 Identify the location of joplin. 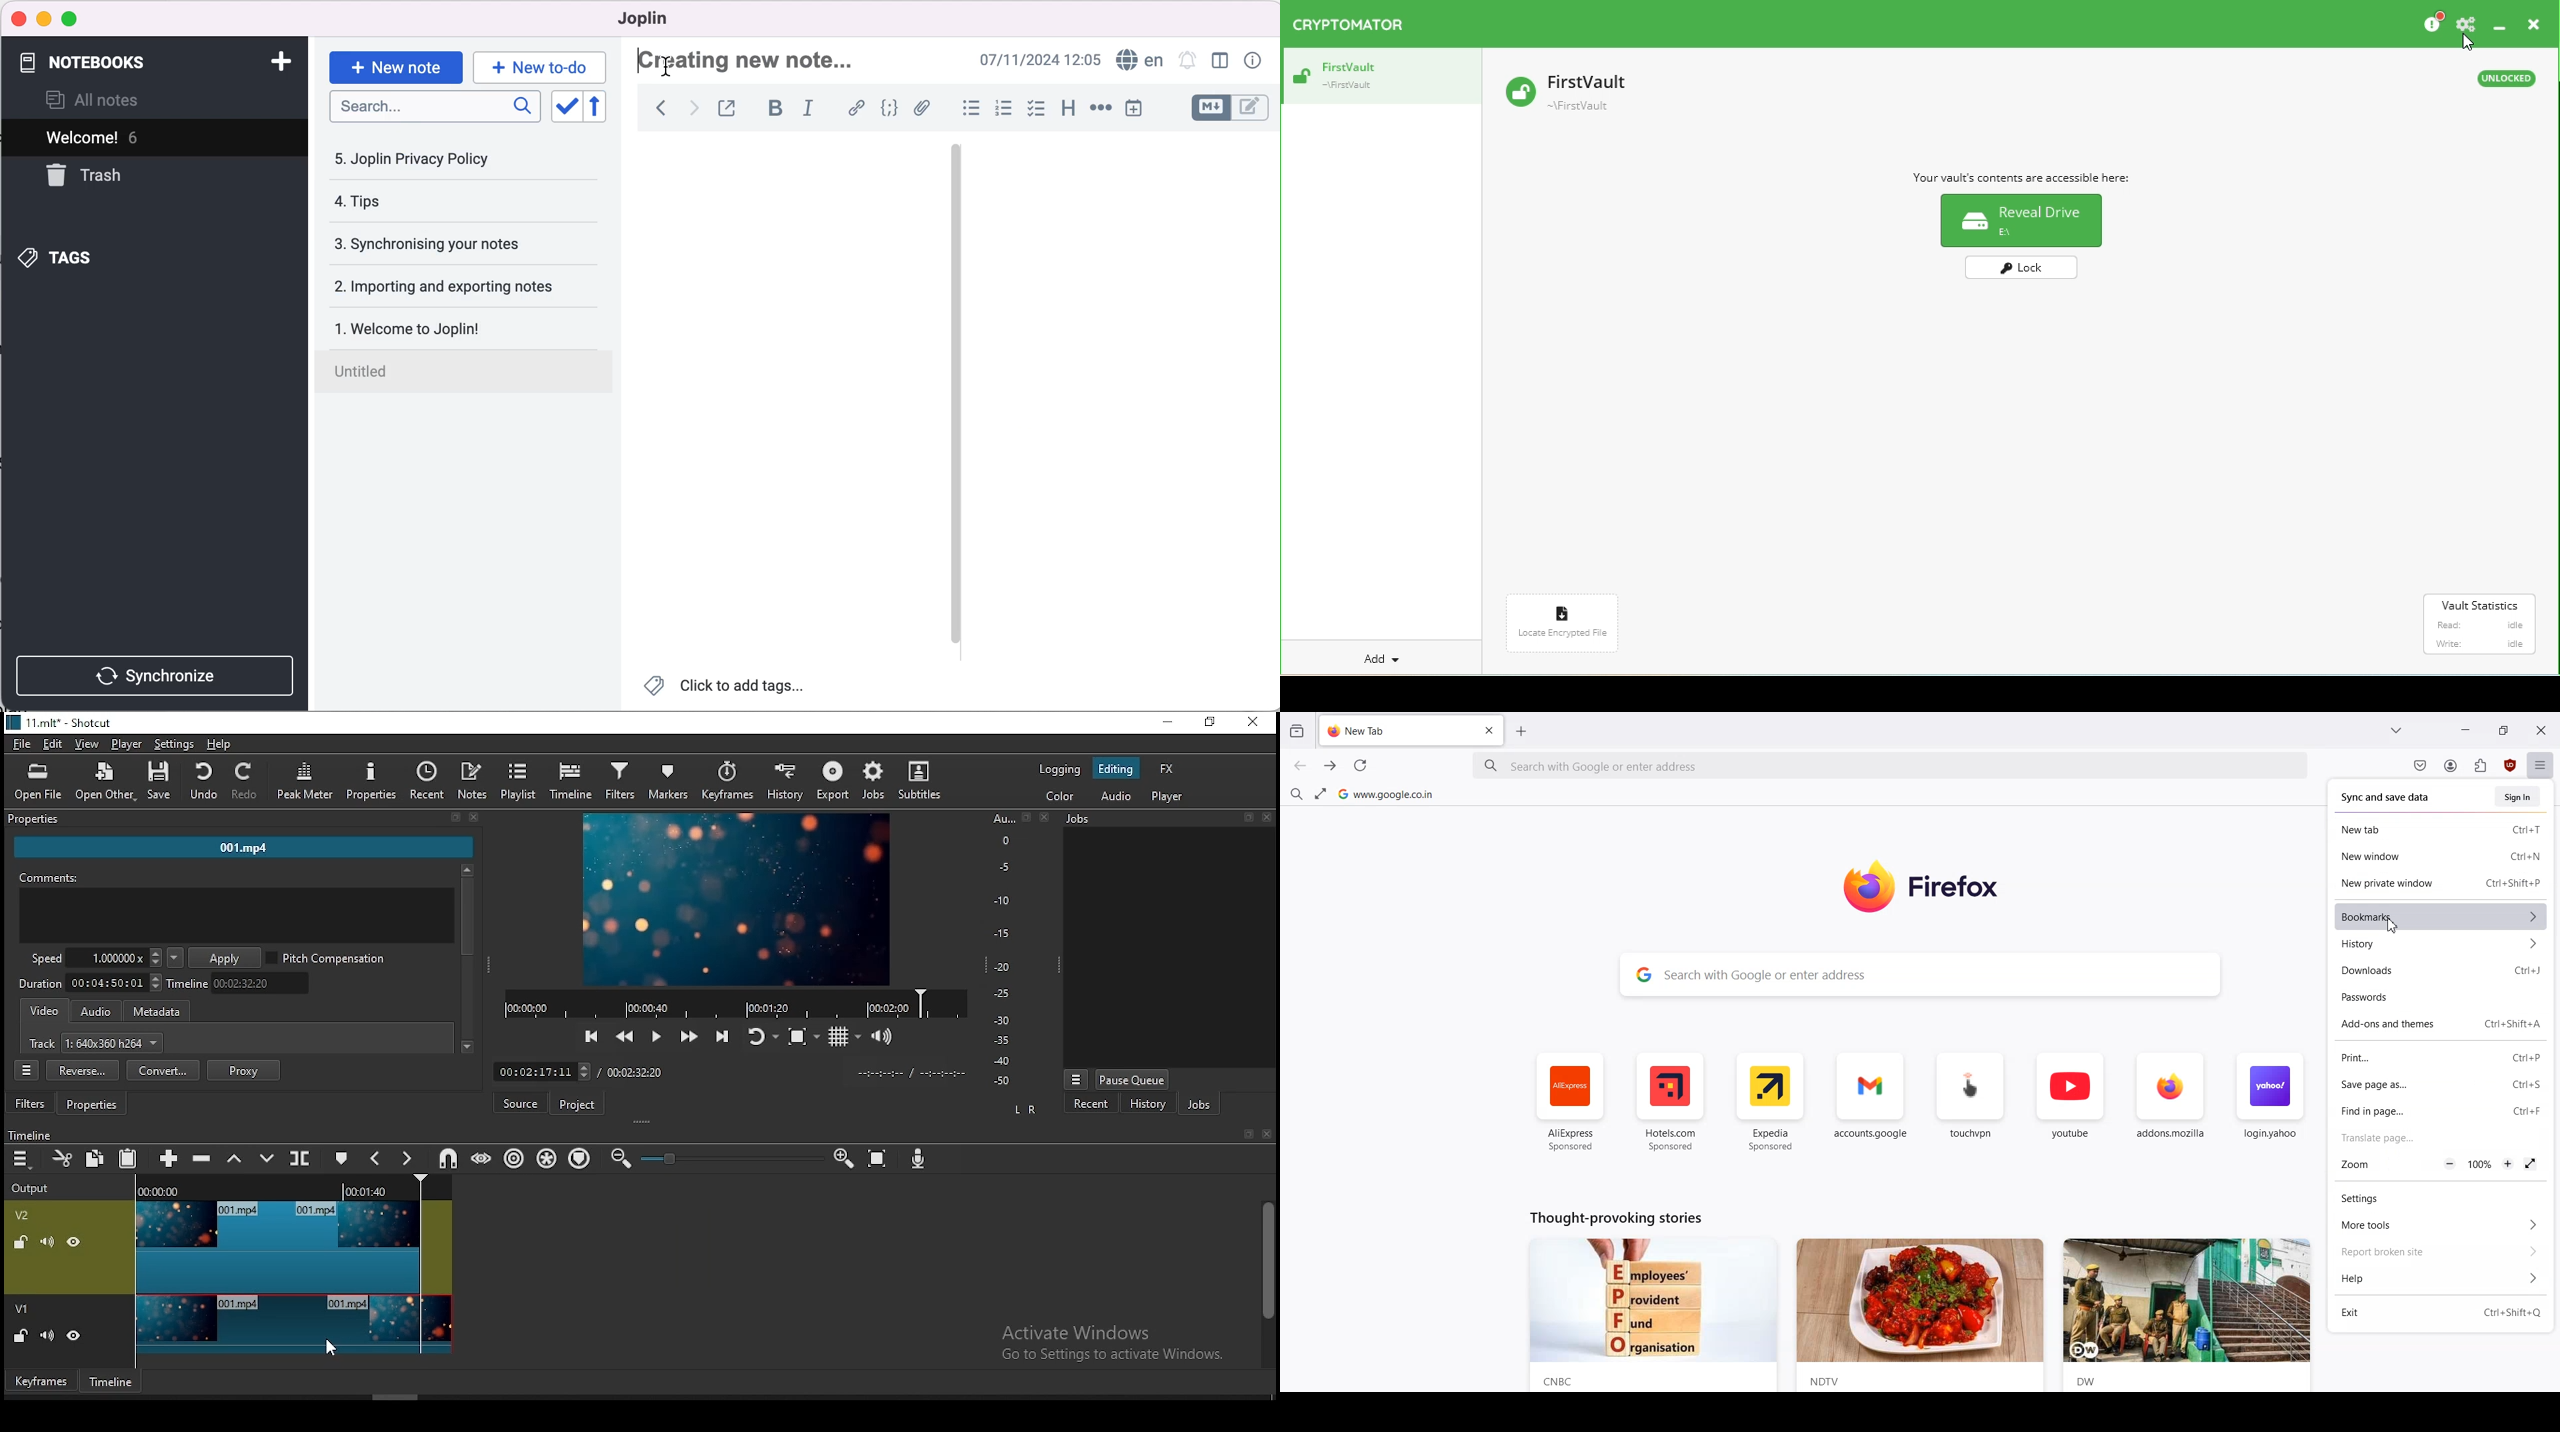
(661, 20).